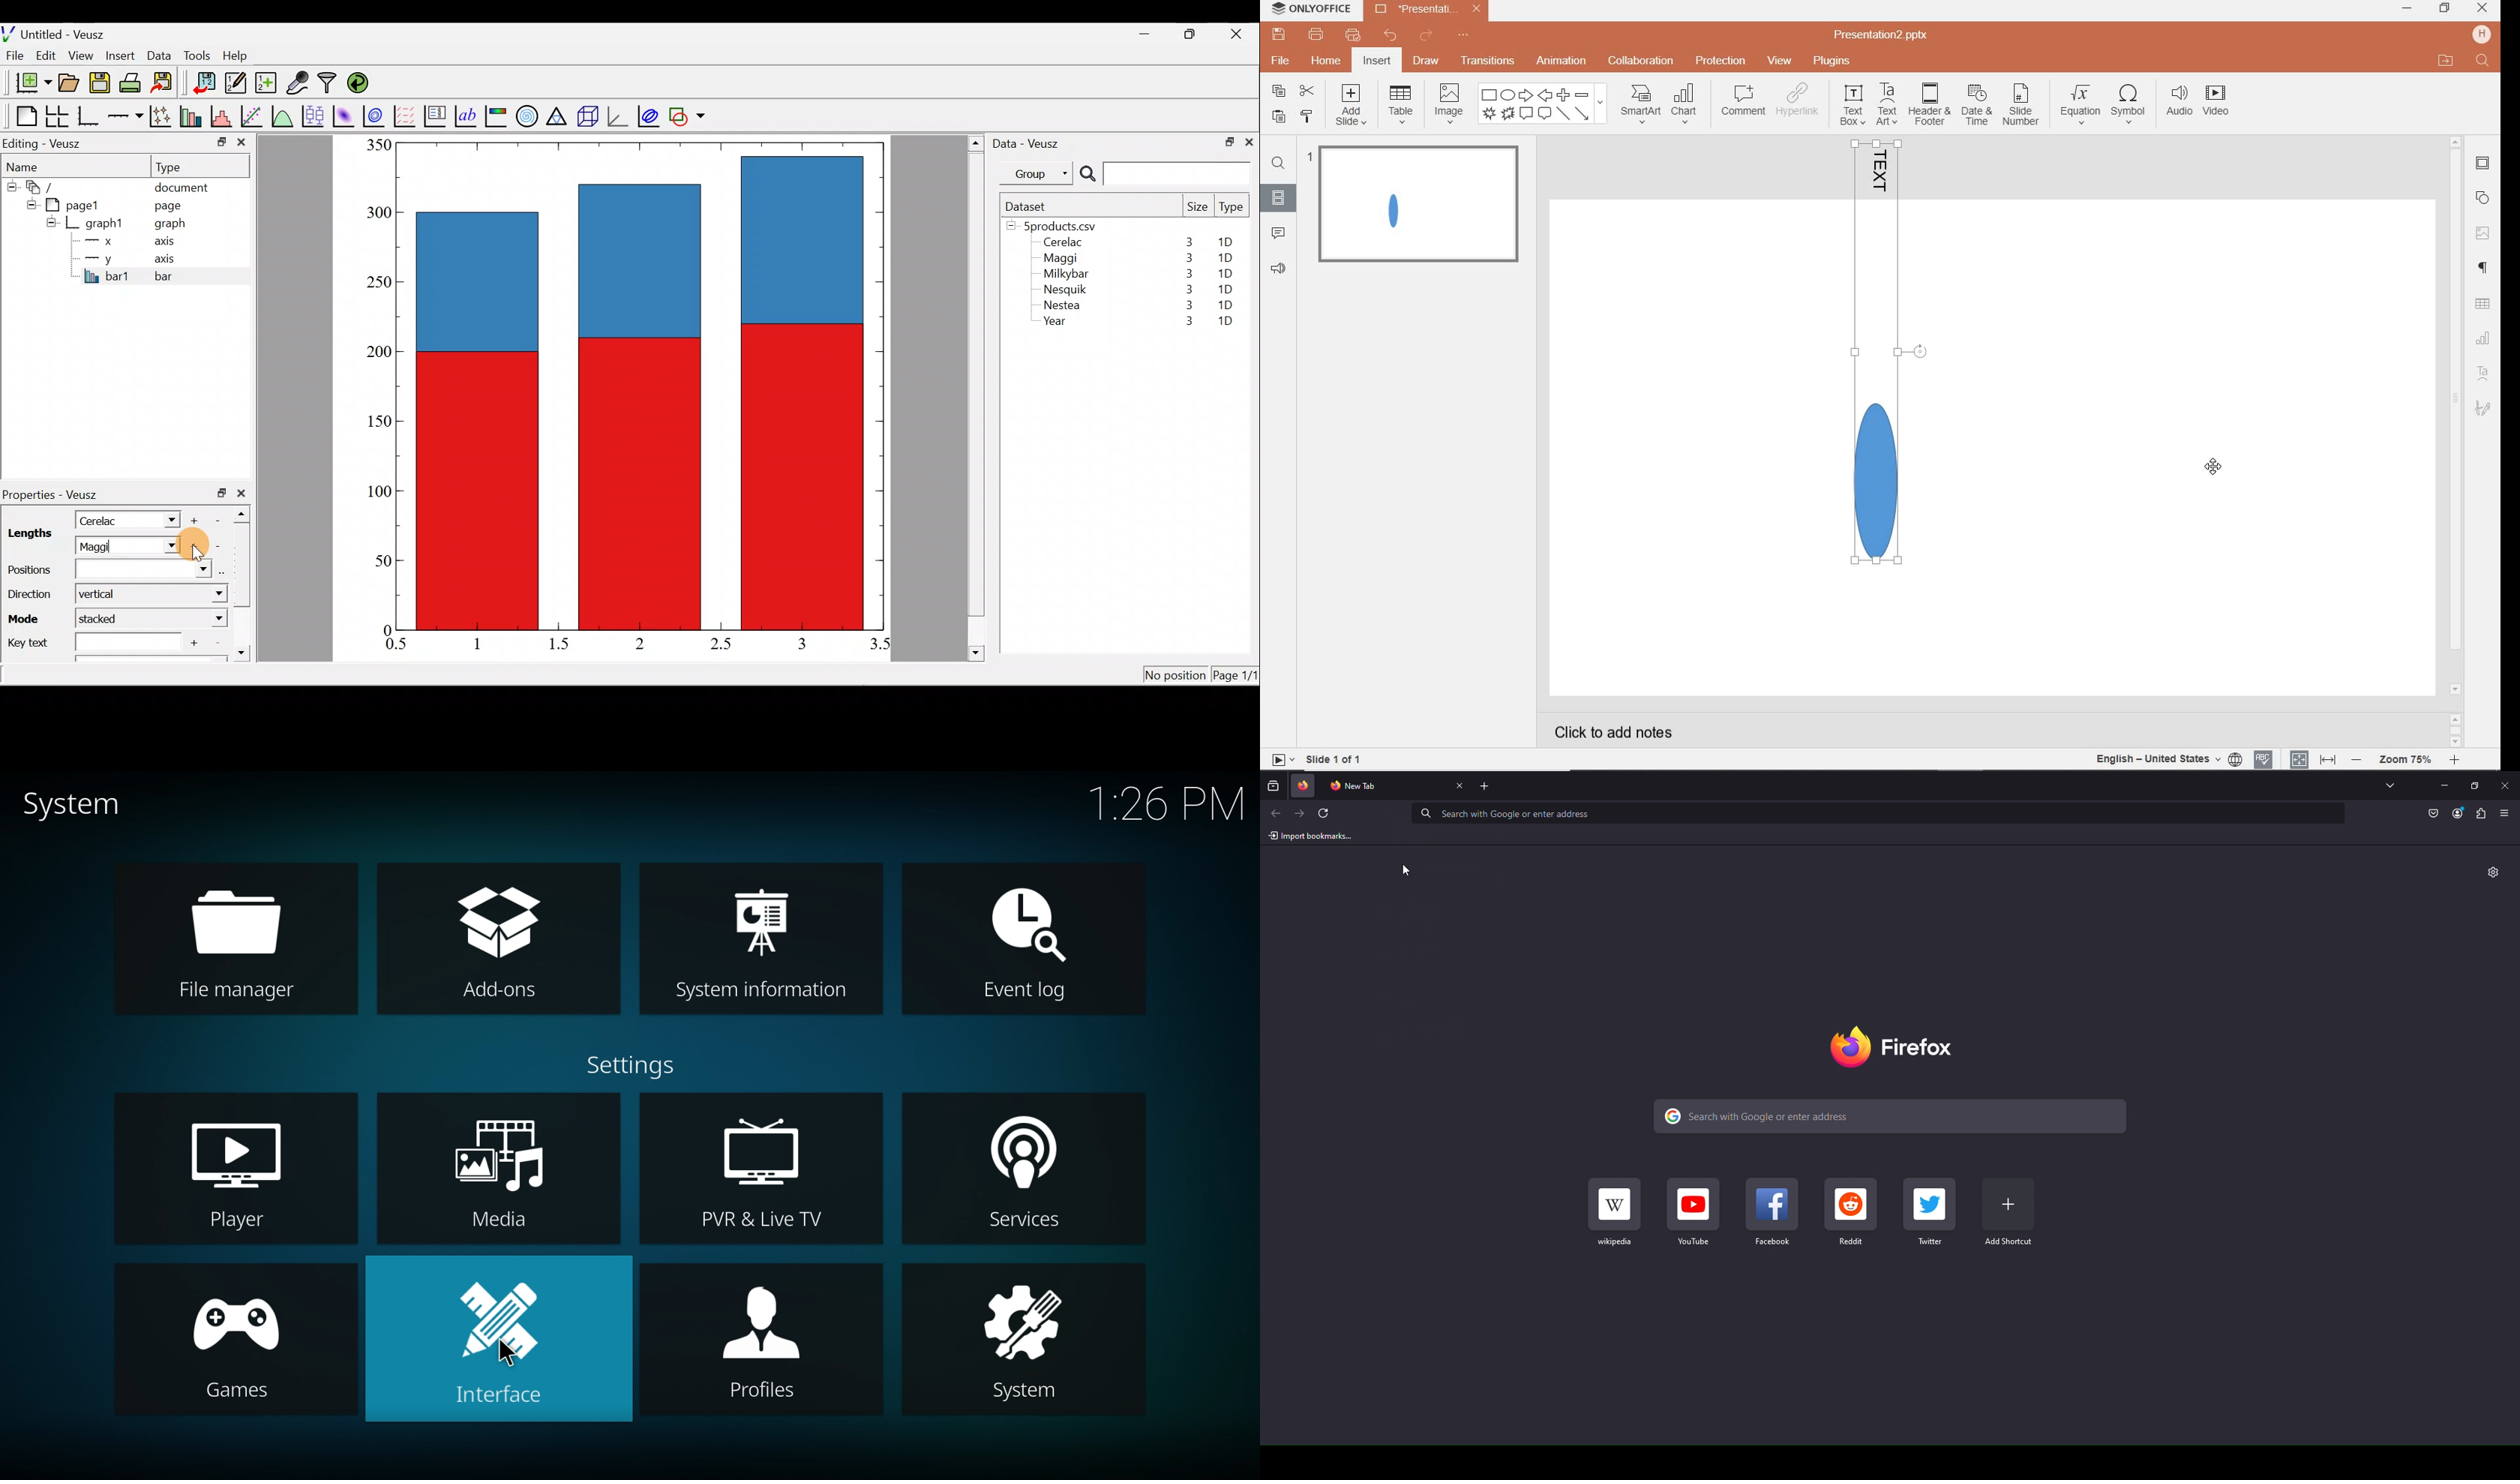  I want to click on y, so click(98, 257).